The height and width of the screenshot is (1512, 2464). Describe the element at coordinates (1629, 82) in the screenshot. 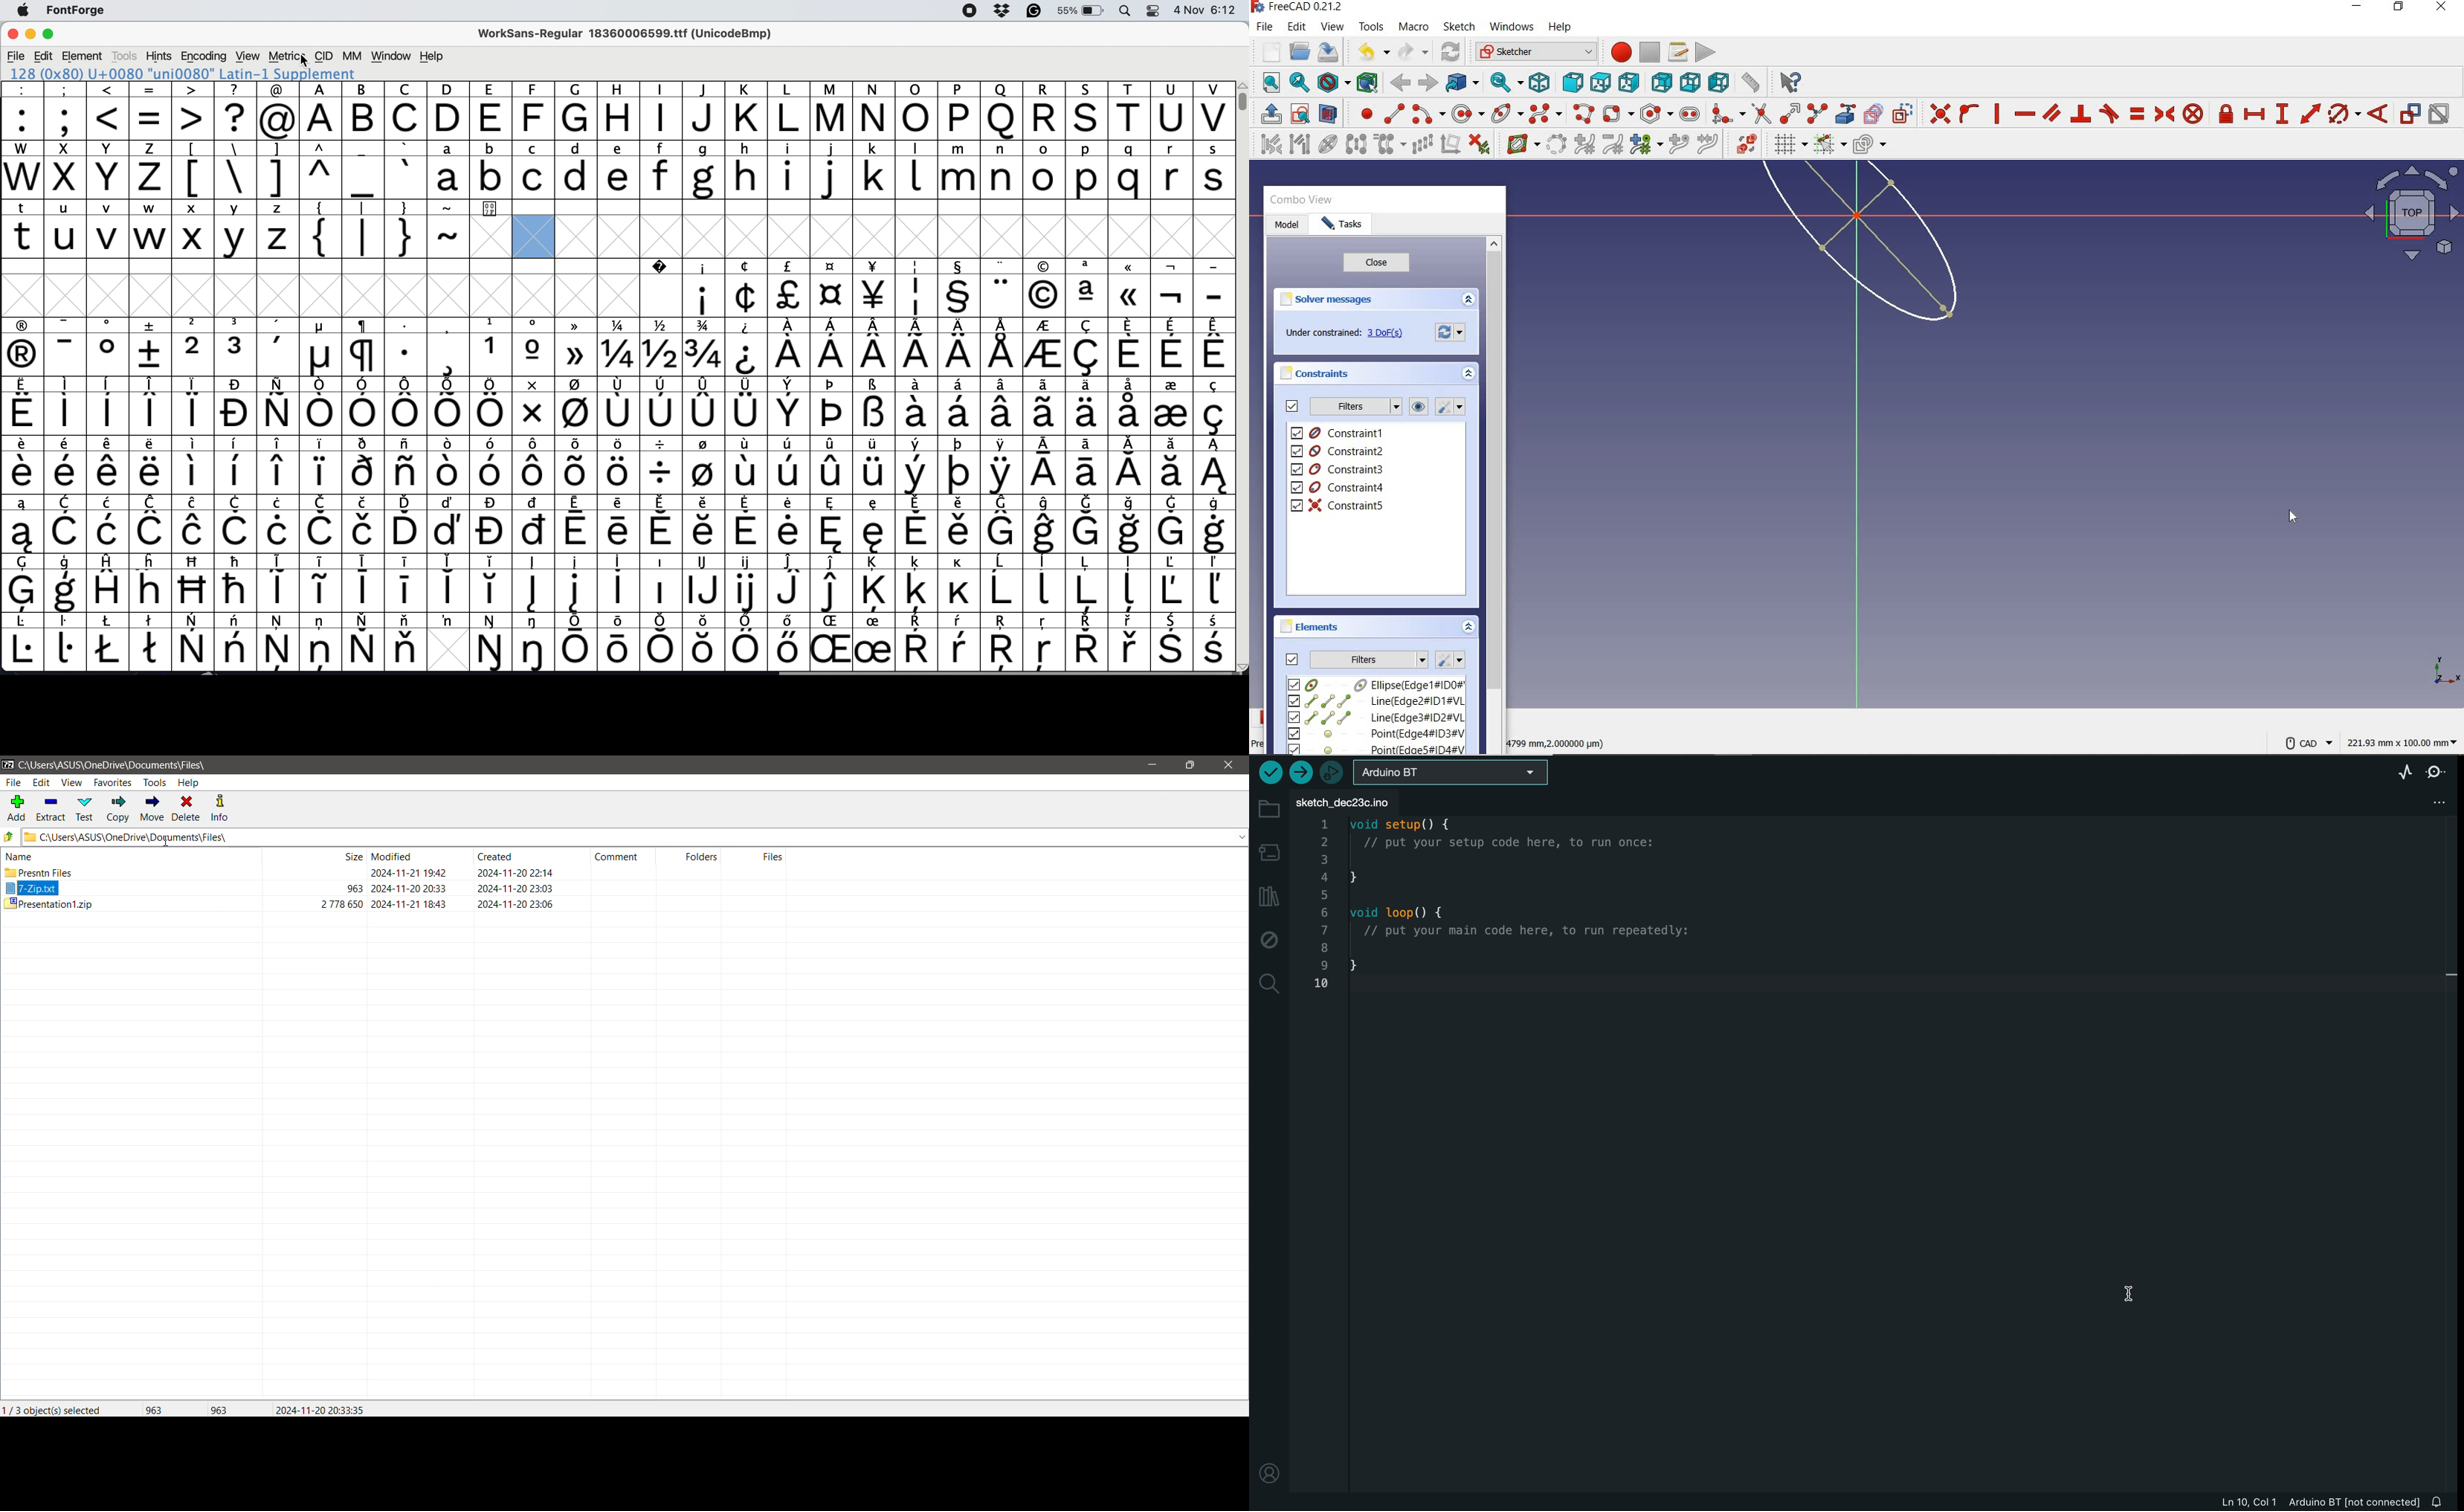

I see `right` at that location.